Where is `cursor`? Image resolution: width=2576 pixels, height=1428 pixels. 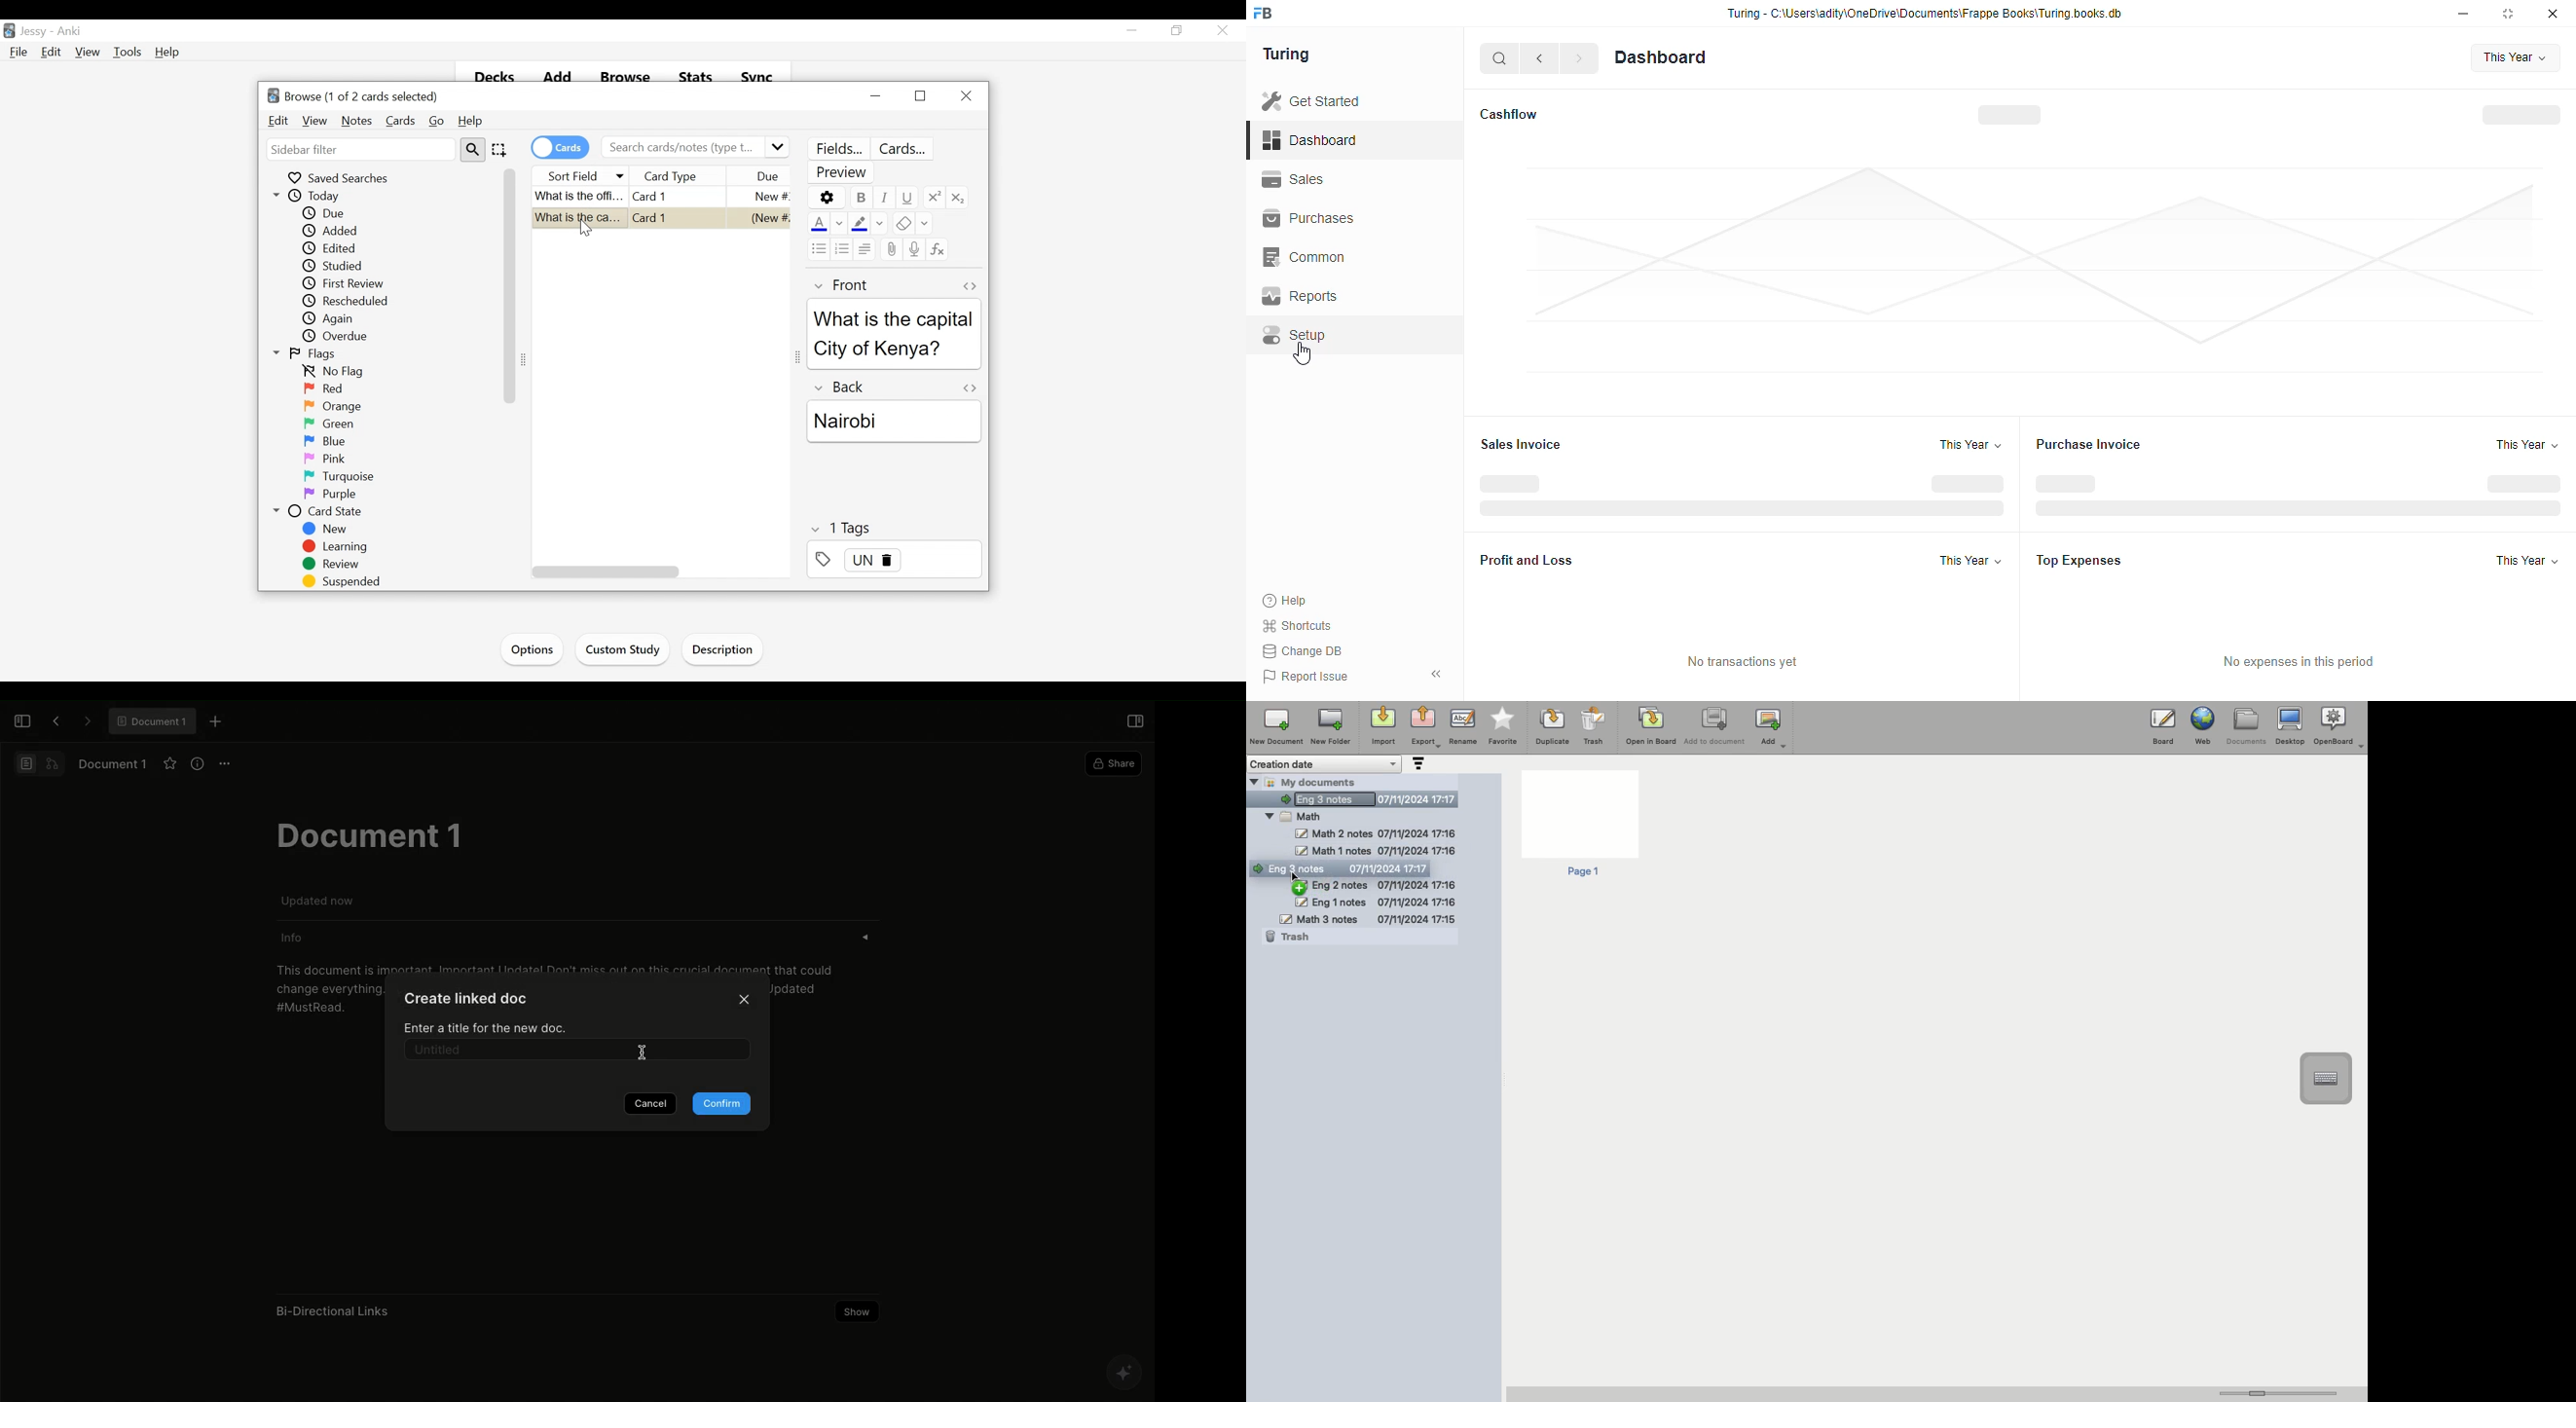
cursor is located at coordinates (590, 233).